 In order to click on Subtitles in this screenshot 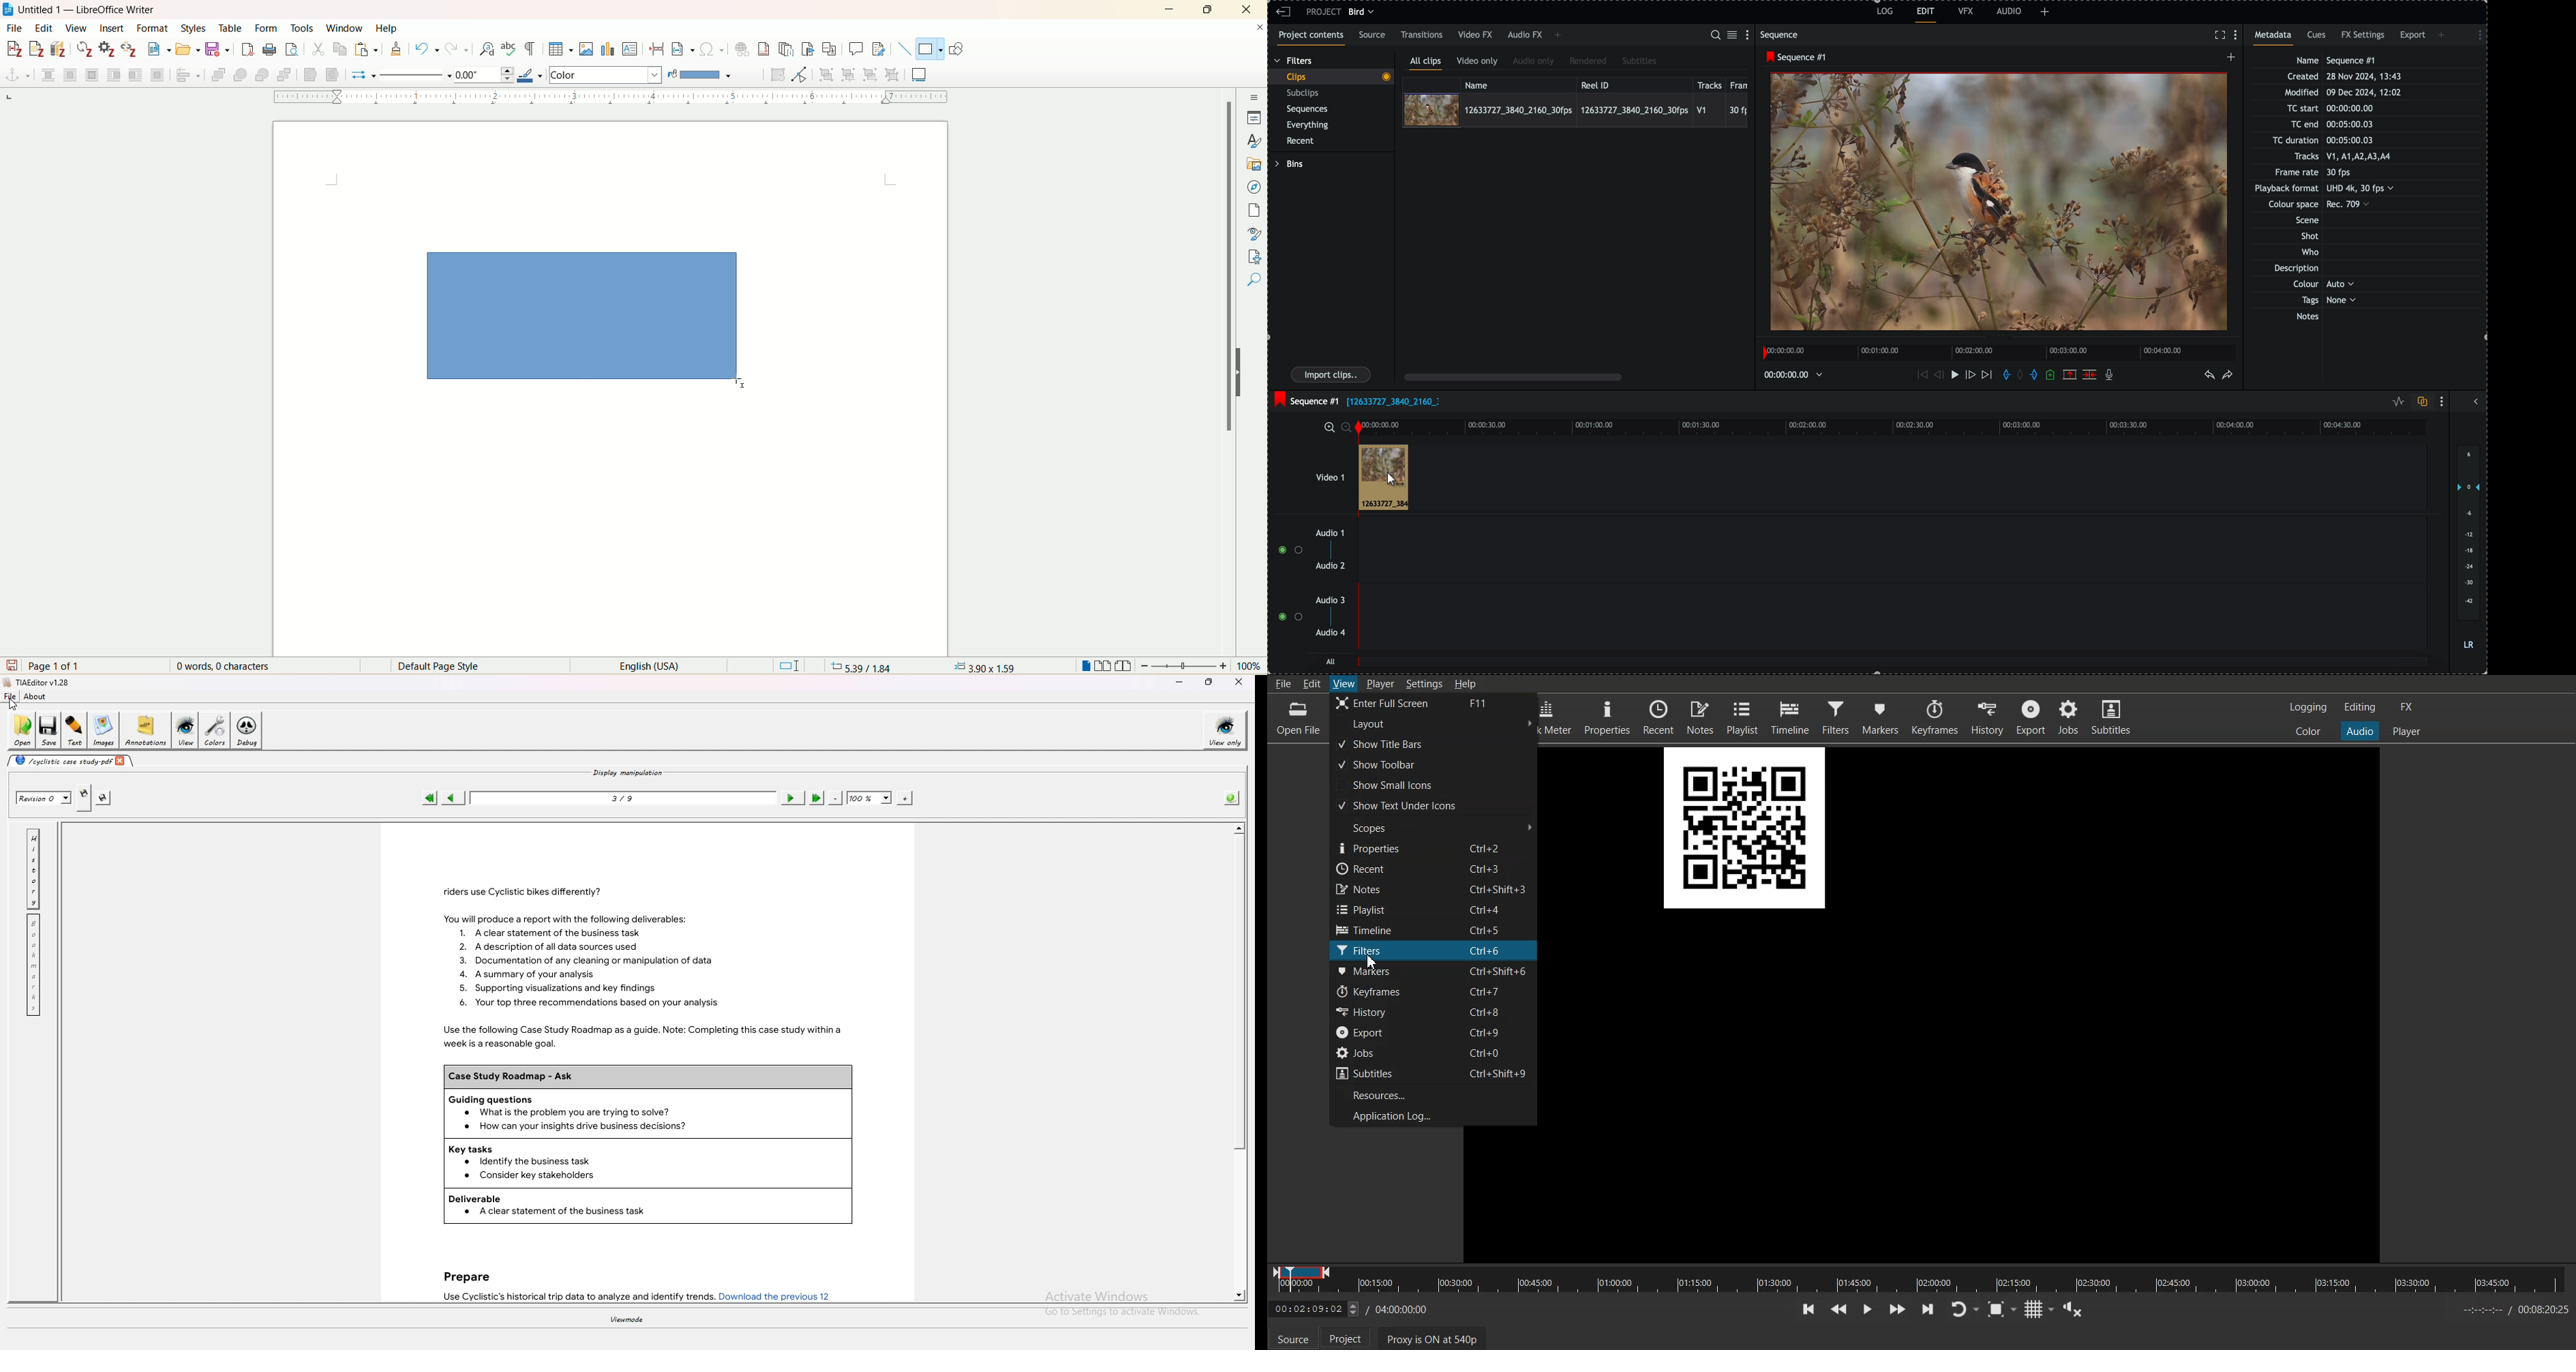, I will do `click(2111, 719)`.